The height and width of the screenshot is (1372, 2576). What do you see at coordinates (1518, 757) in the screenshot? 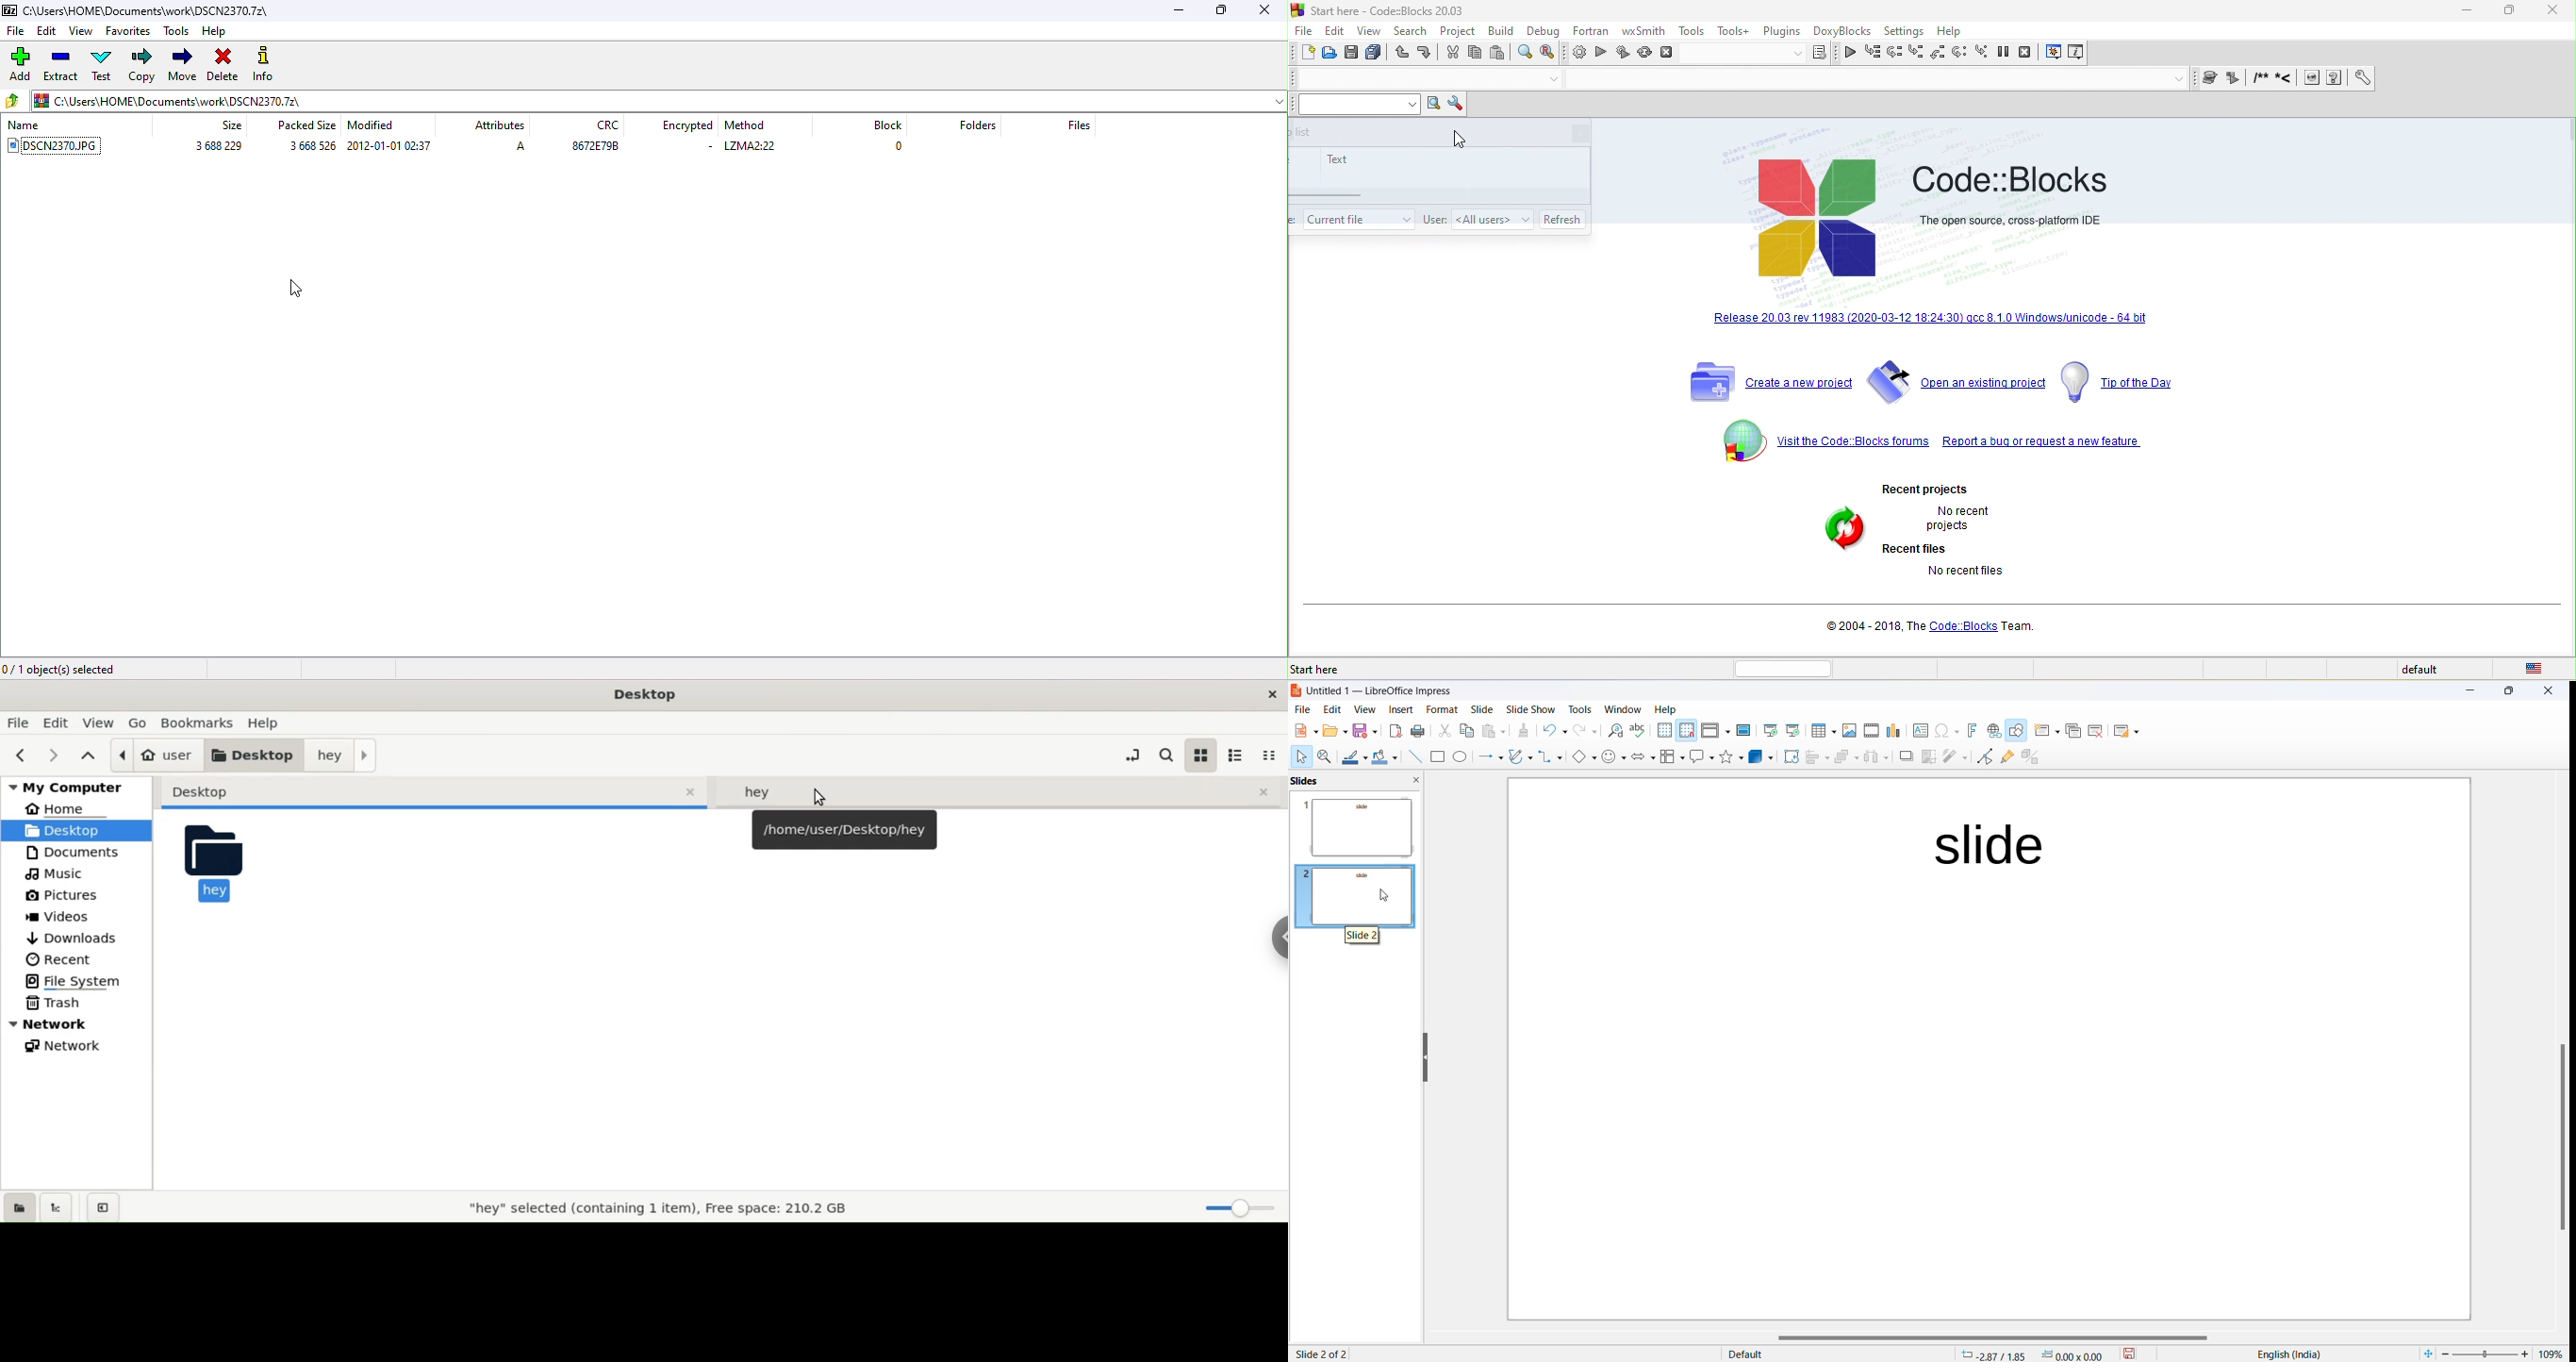
I see `curve and polygons` at bounding box center [1518, 757].